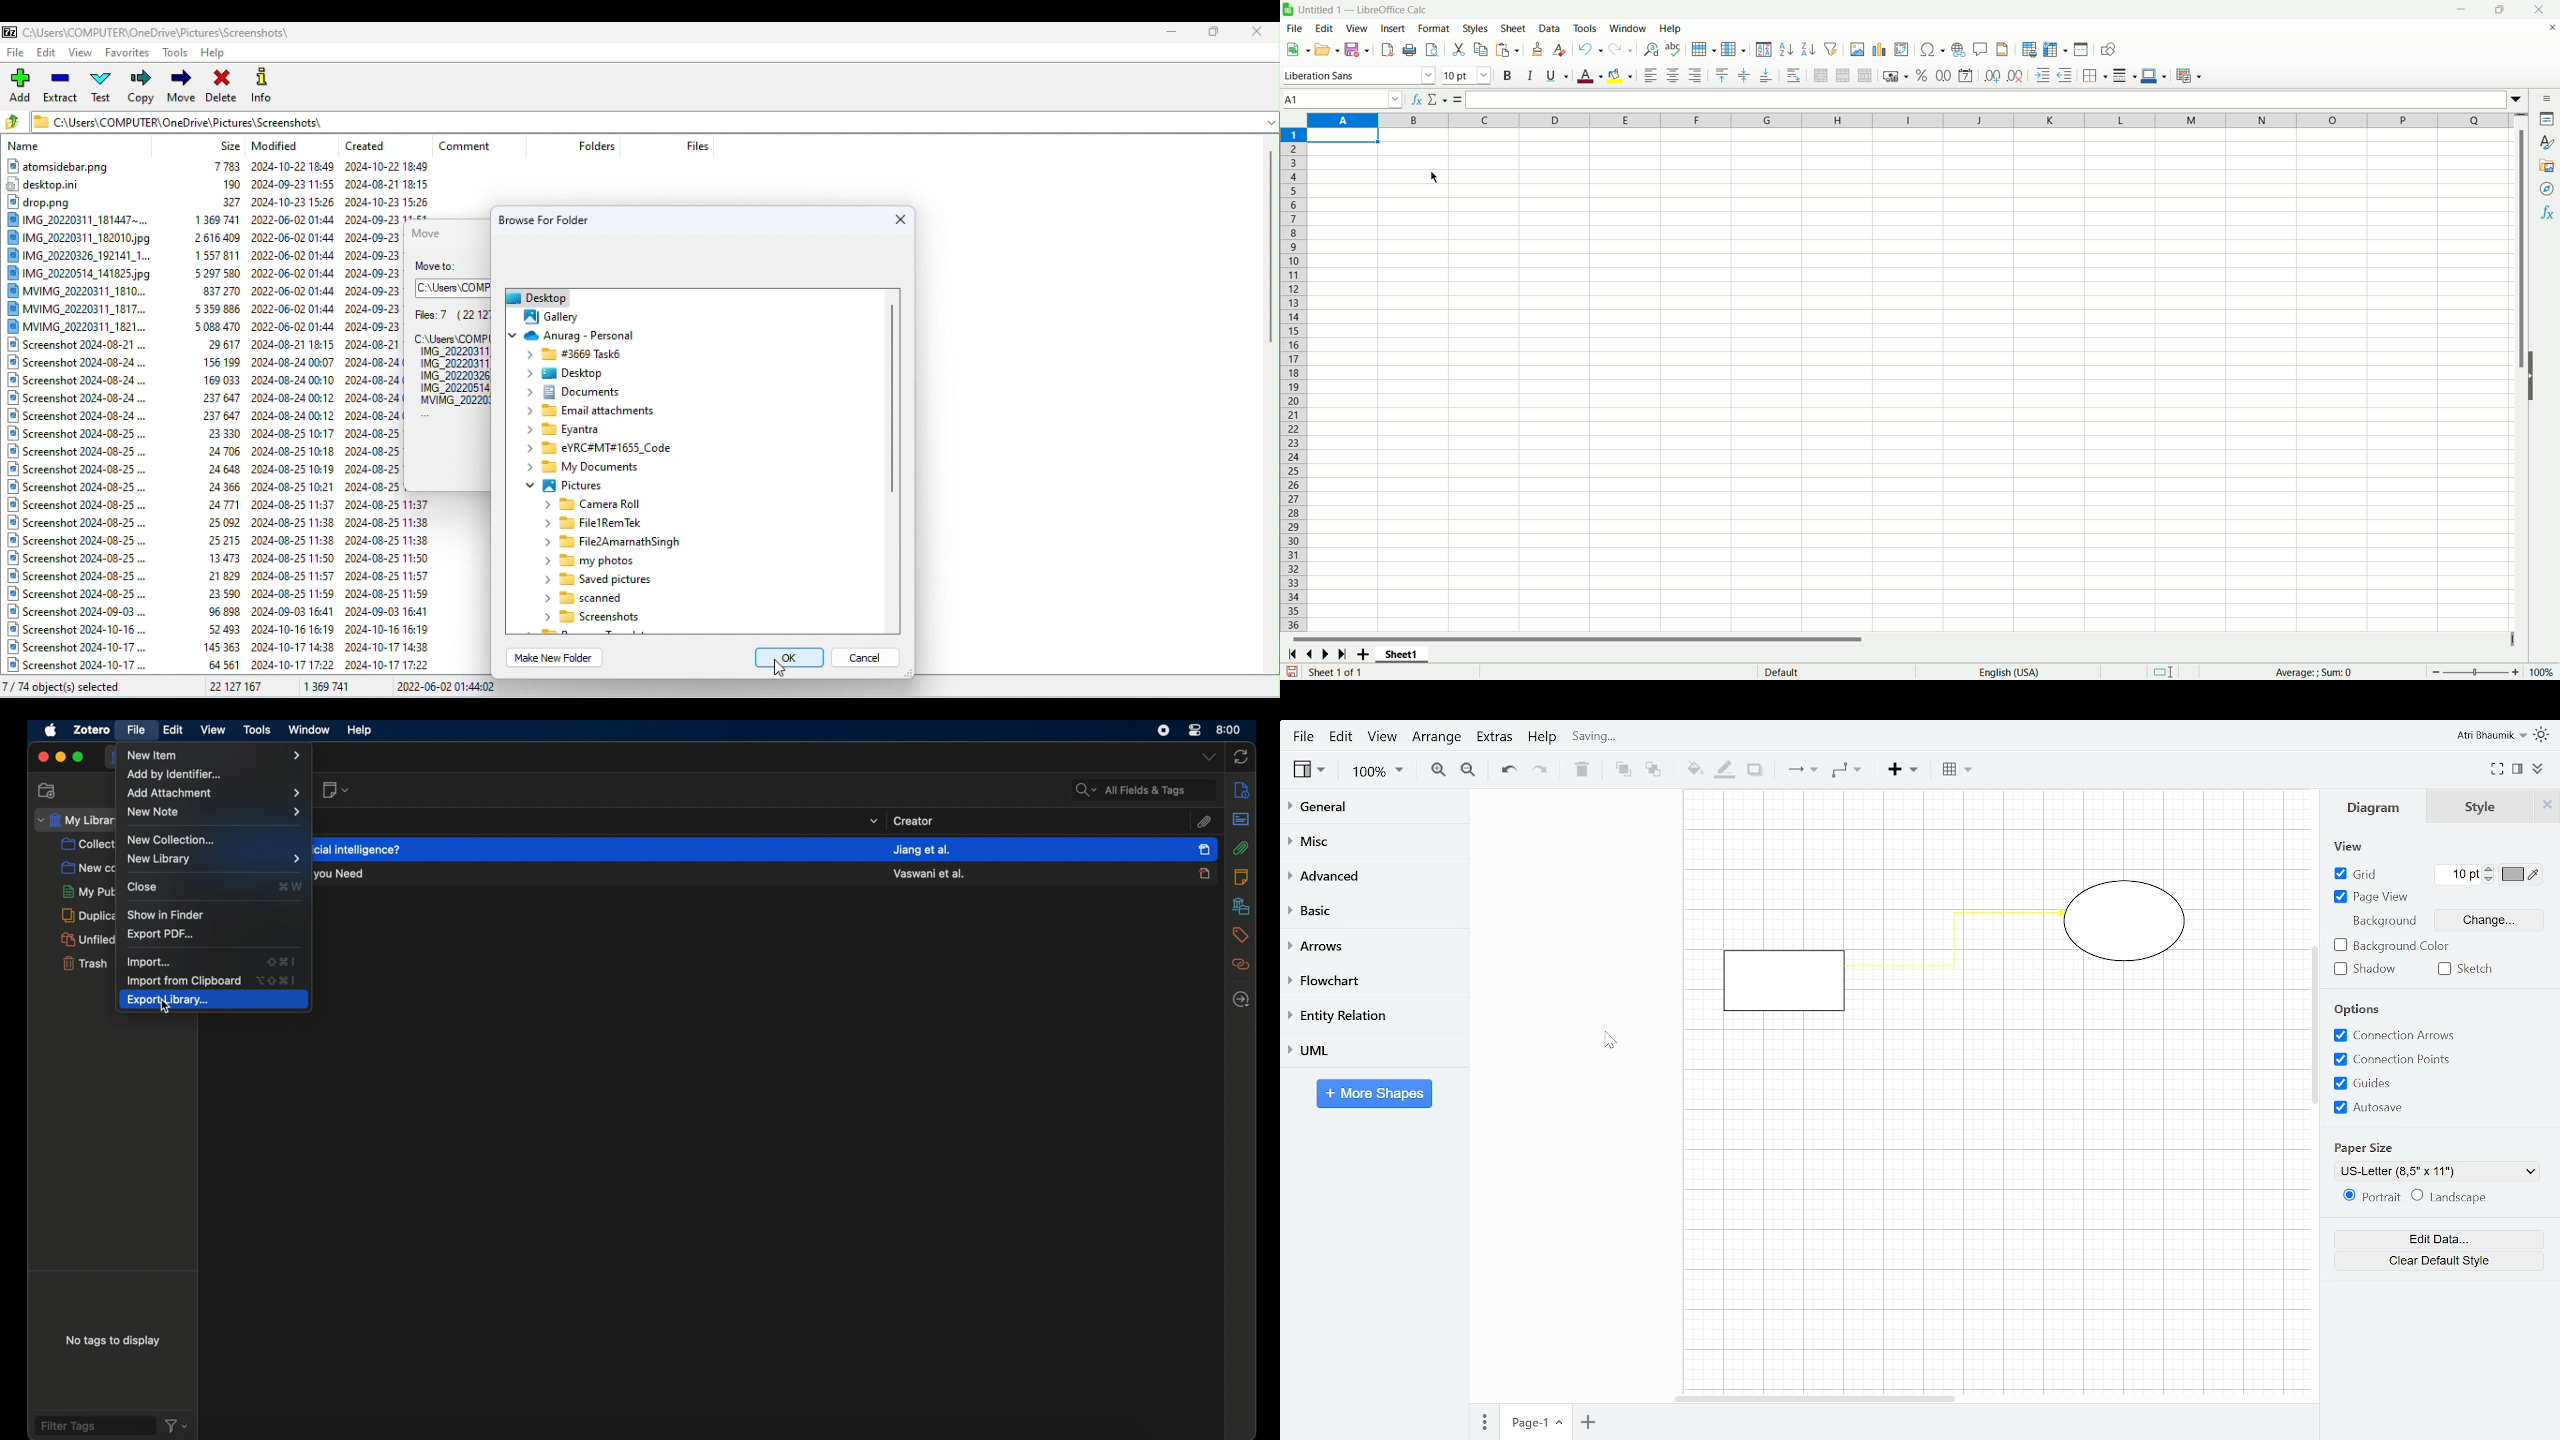 The image size is (2576, 1456). I want to click on gallery, so click(2547, 166).